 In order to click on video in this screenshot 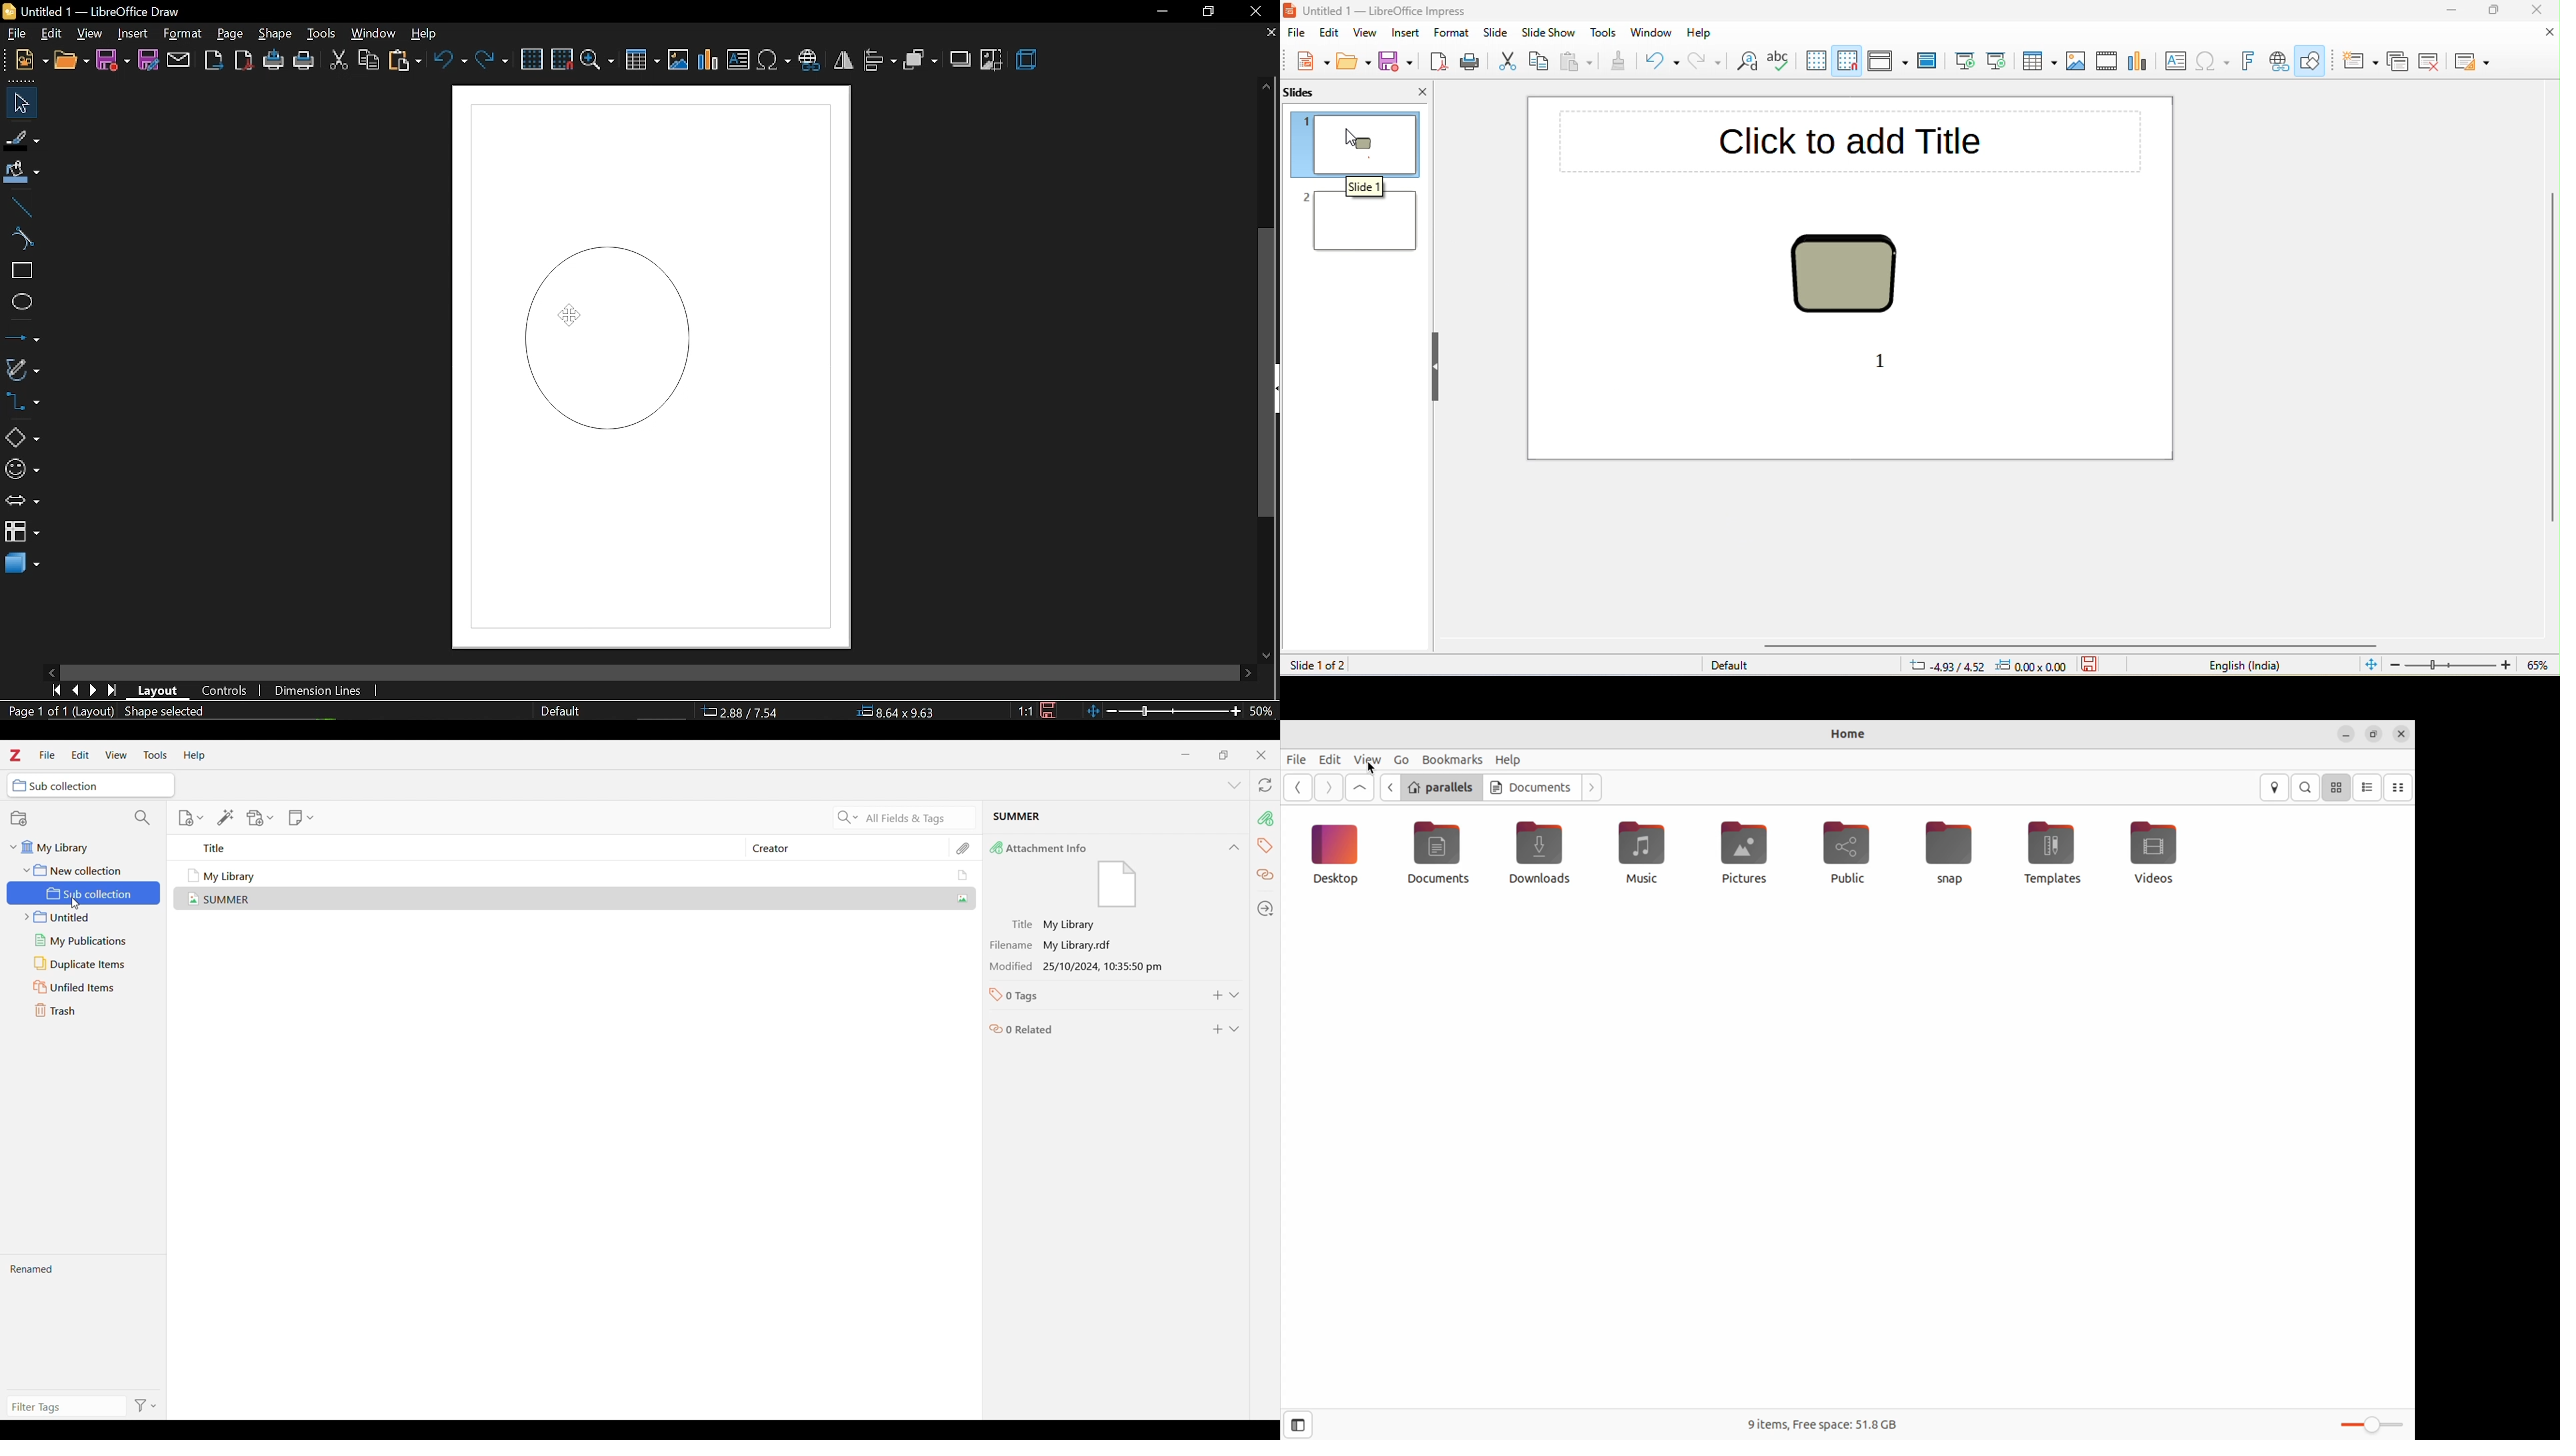, I will do `click(2106, 63)`.